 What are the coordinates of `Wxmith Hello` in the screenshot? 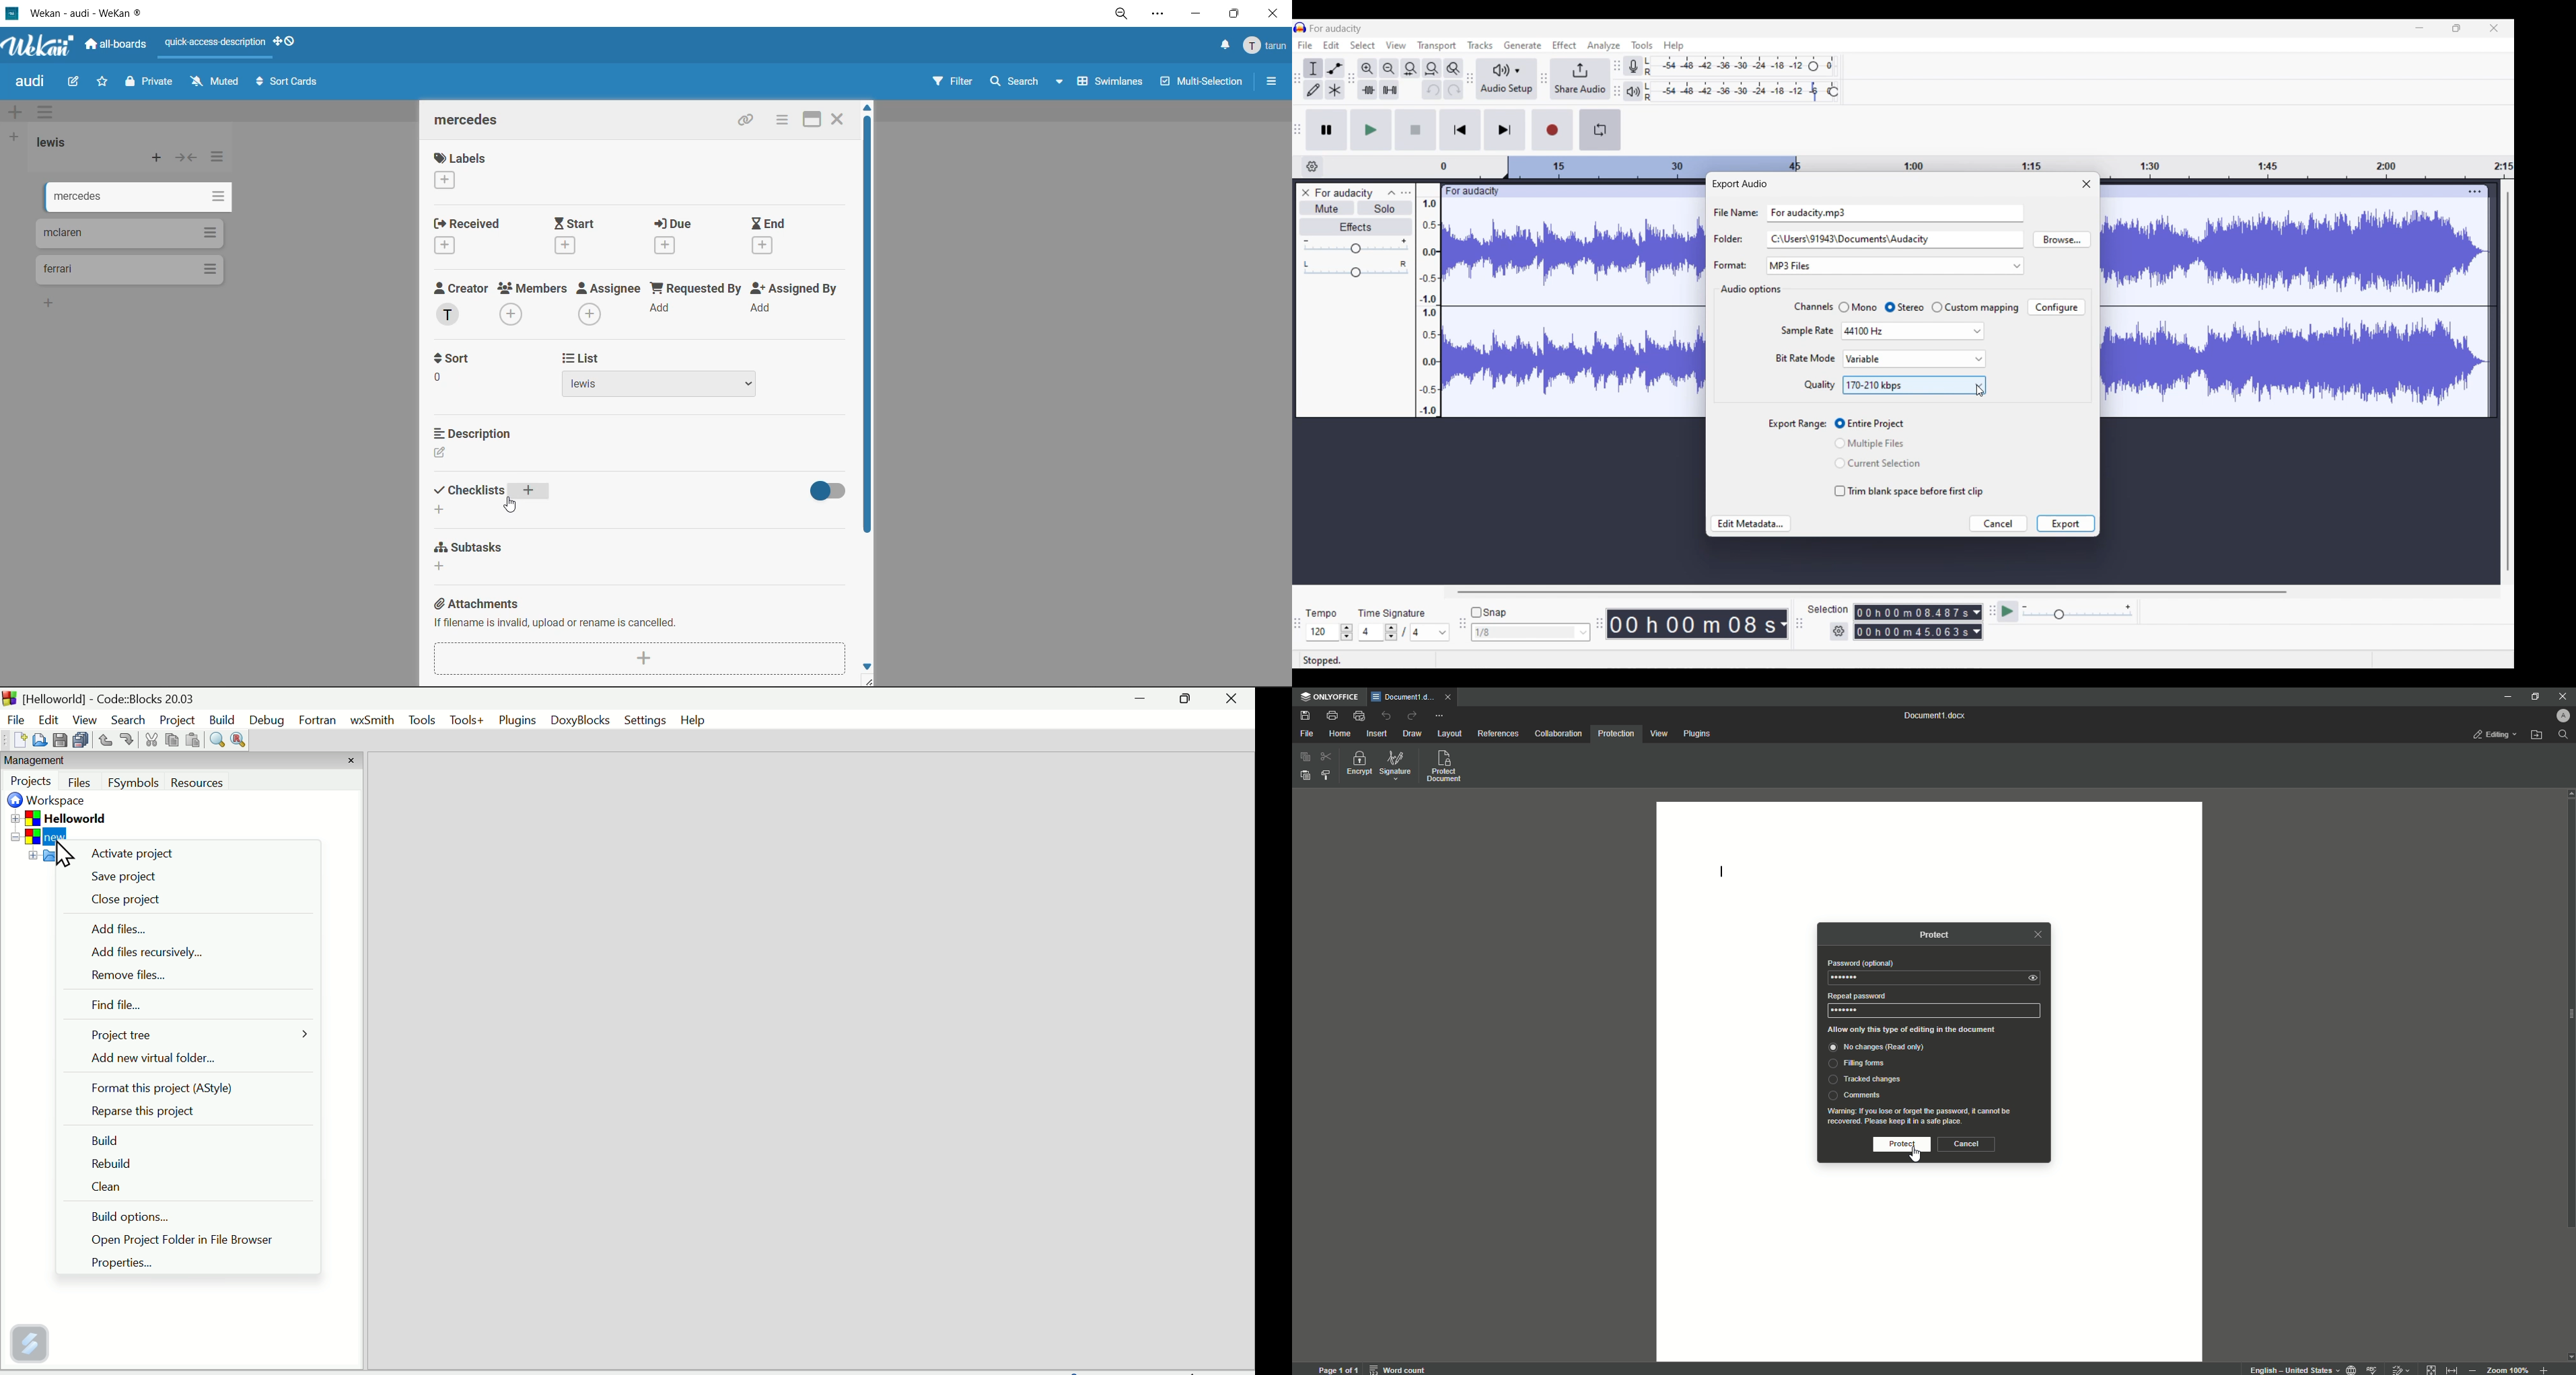 It's located at (373, 724).